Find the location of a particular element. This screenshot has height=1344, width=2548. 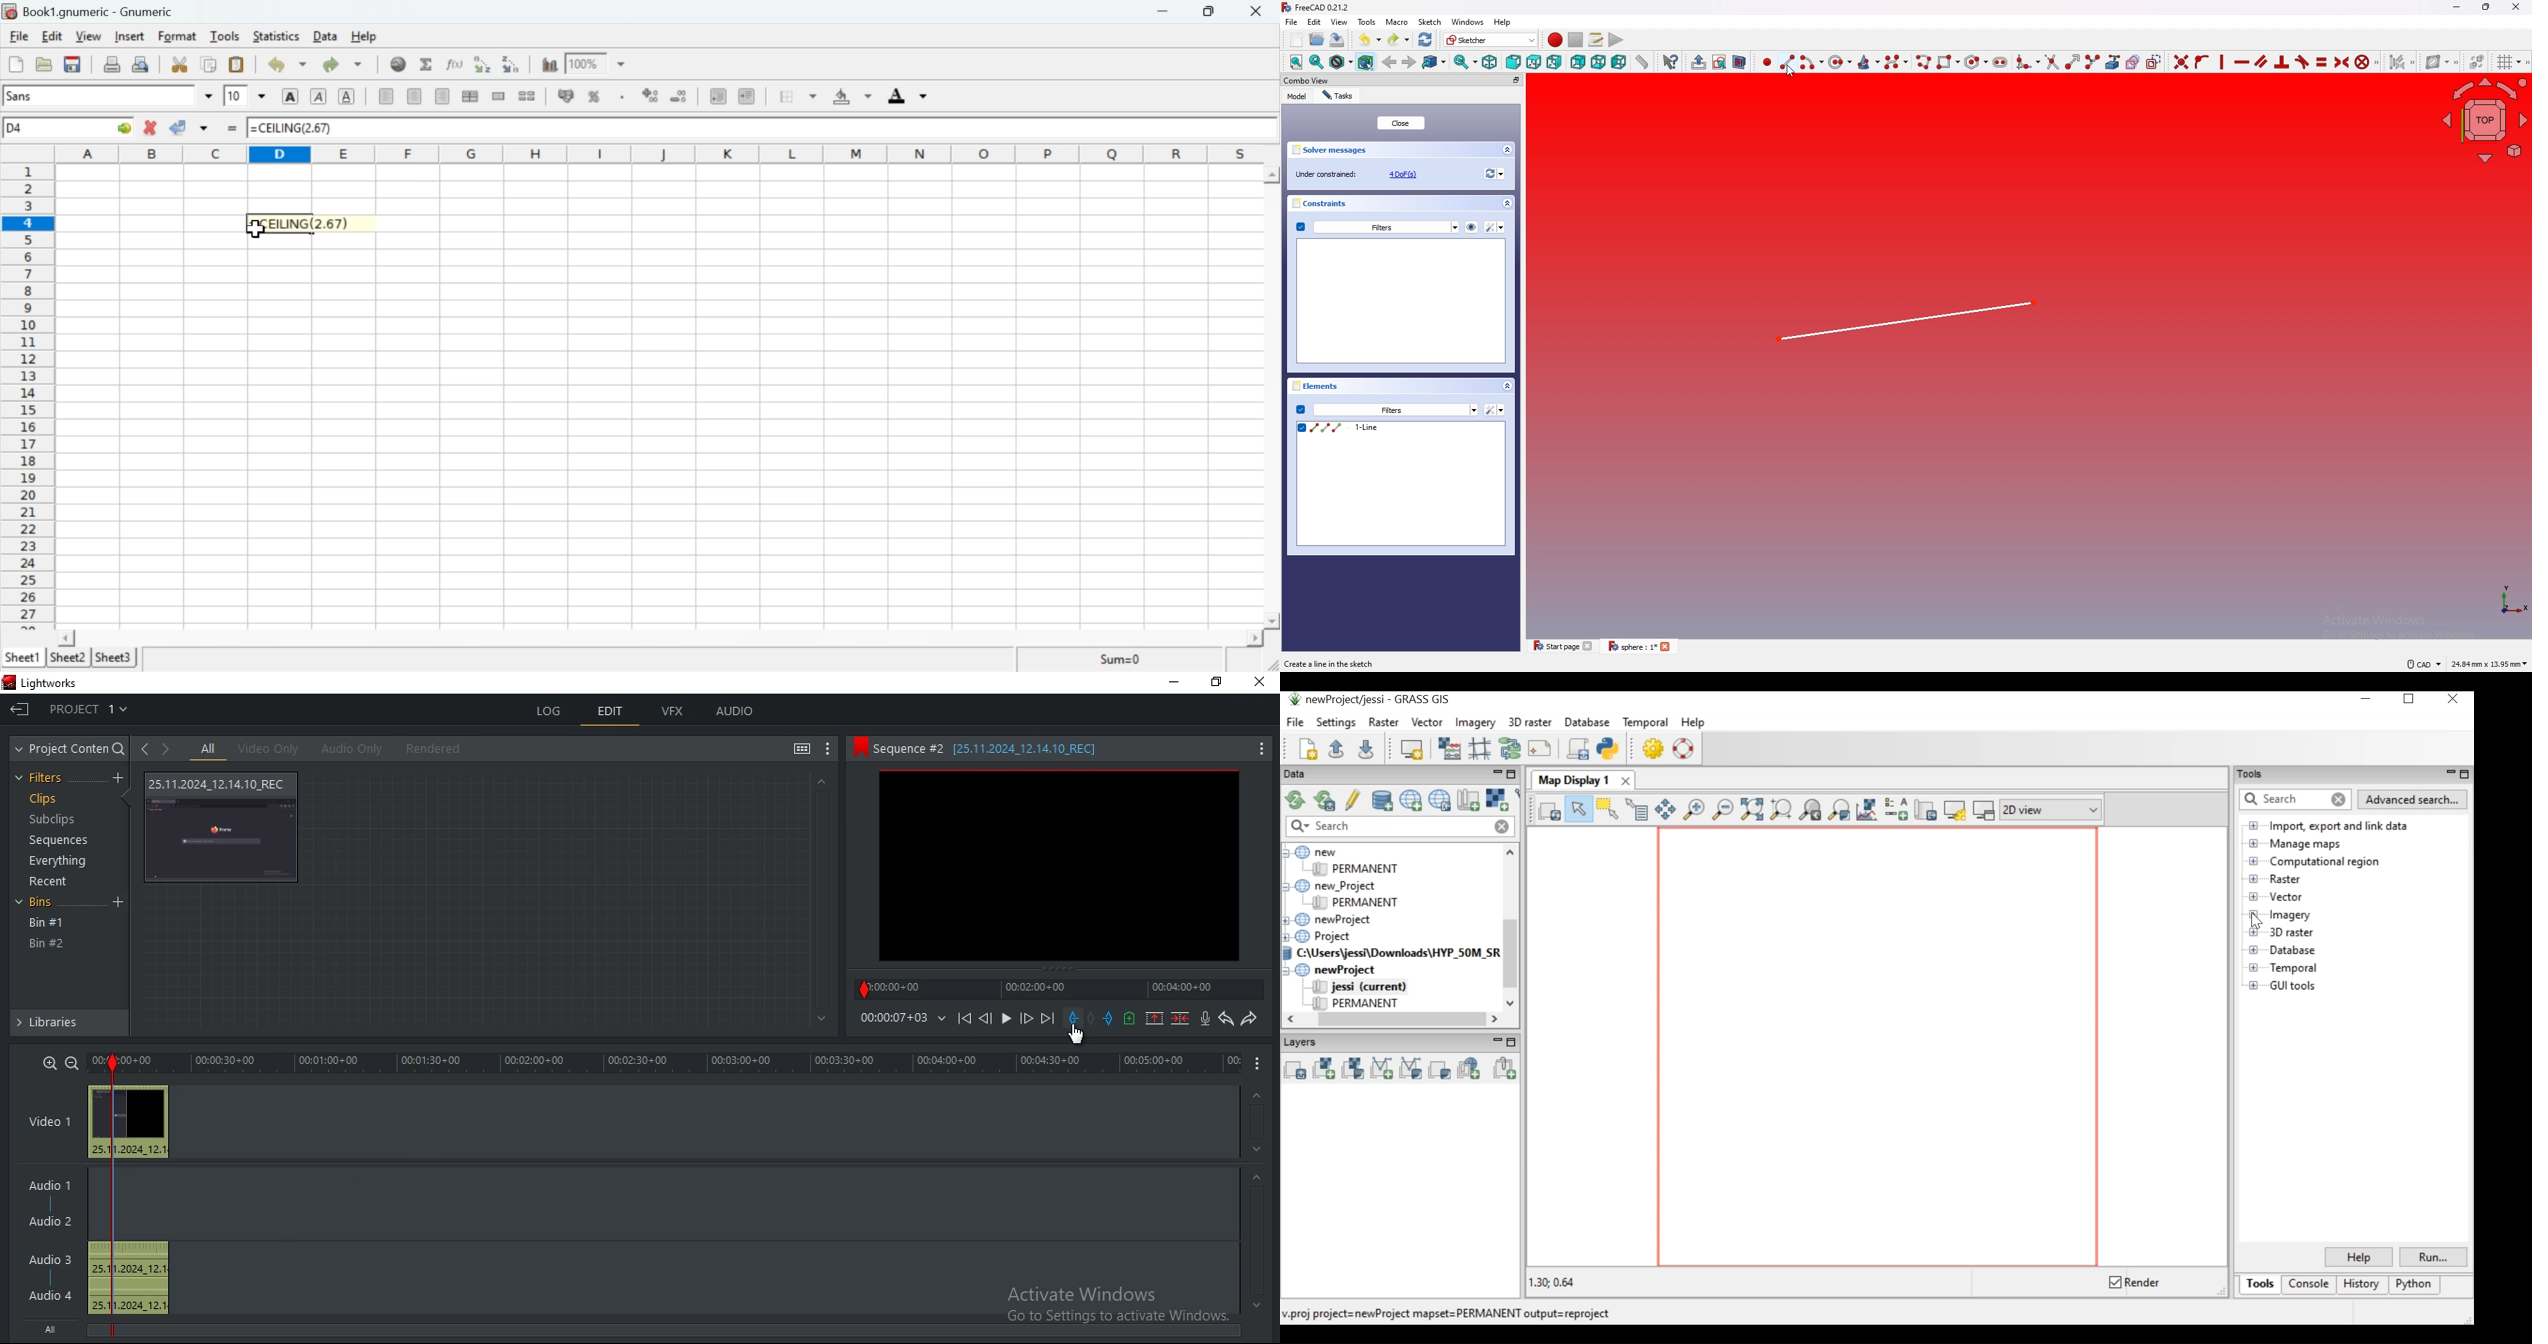

Increase number of decimals is located at coordinates (652, 96).